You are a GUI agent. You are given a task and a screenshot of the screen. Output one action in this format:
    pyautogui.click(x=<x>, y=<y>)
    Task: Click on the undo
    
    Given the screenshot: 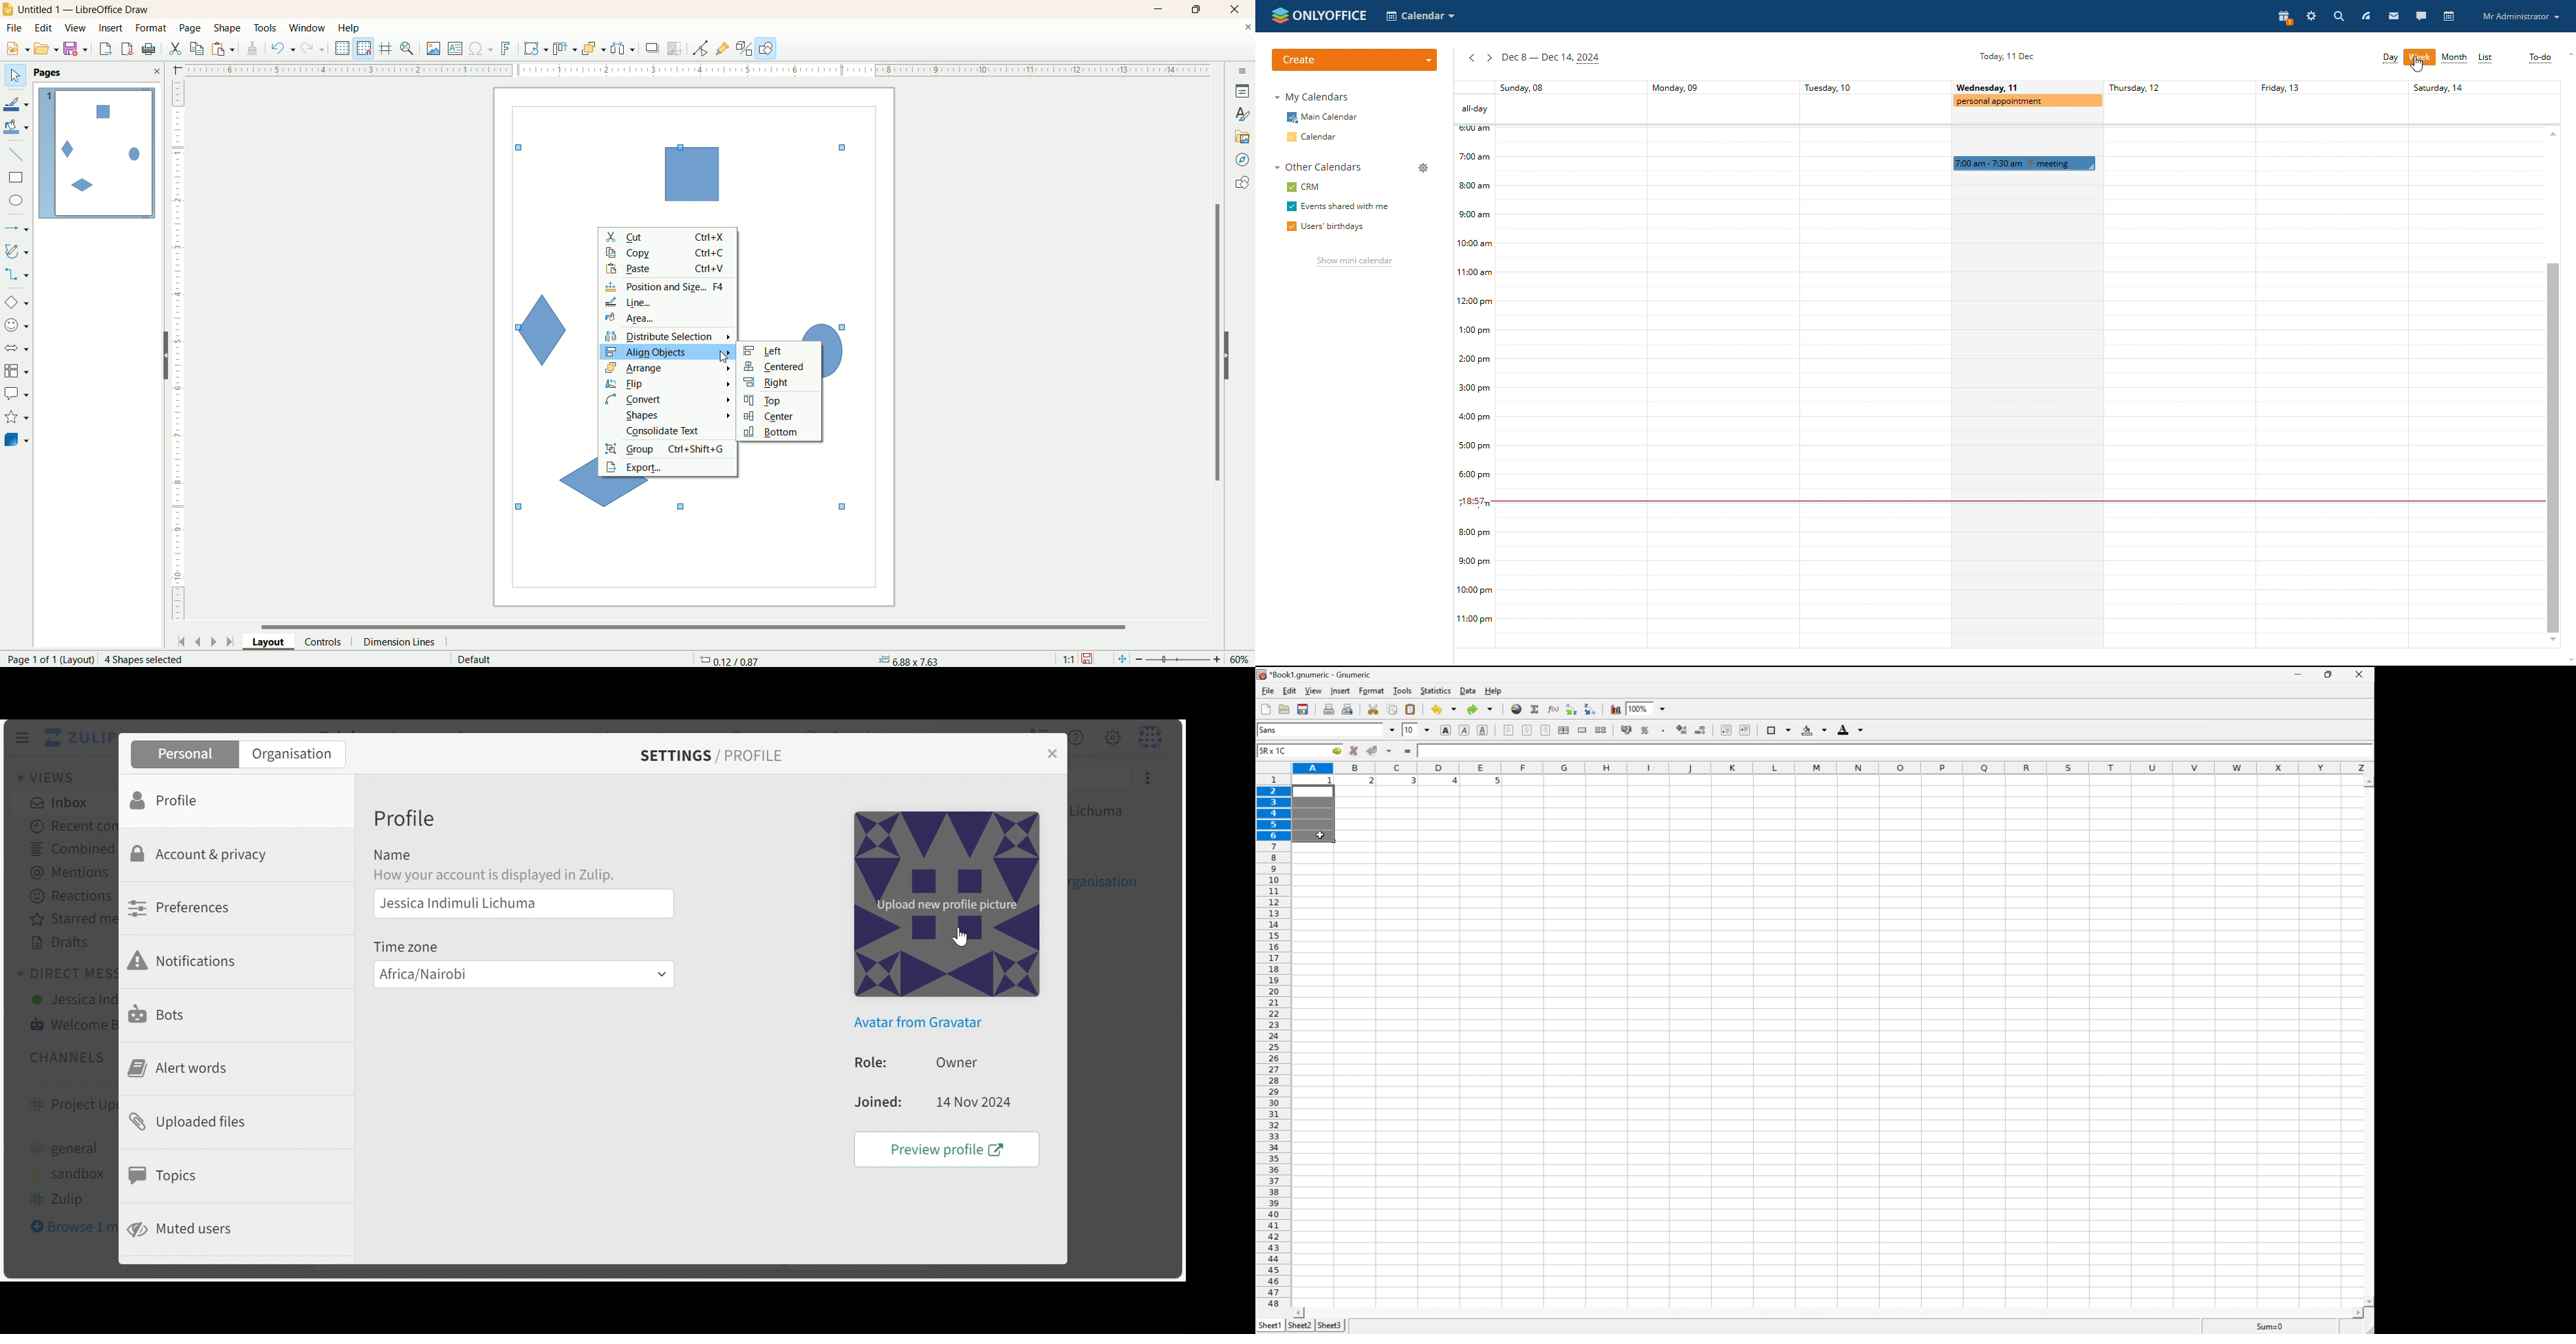 What is the action you would take?
    pyautogui.click(x=283, y=48)
    